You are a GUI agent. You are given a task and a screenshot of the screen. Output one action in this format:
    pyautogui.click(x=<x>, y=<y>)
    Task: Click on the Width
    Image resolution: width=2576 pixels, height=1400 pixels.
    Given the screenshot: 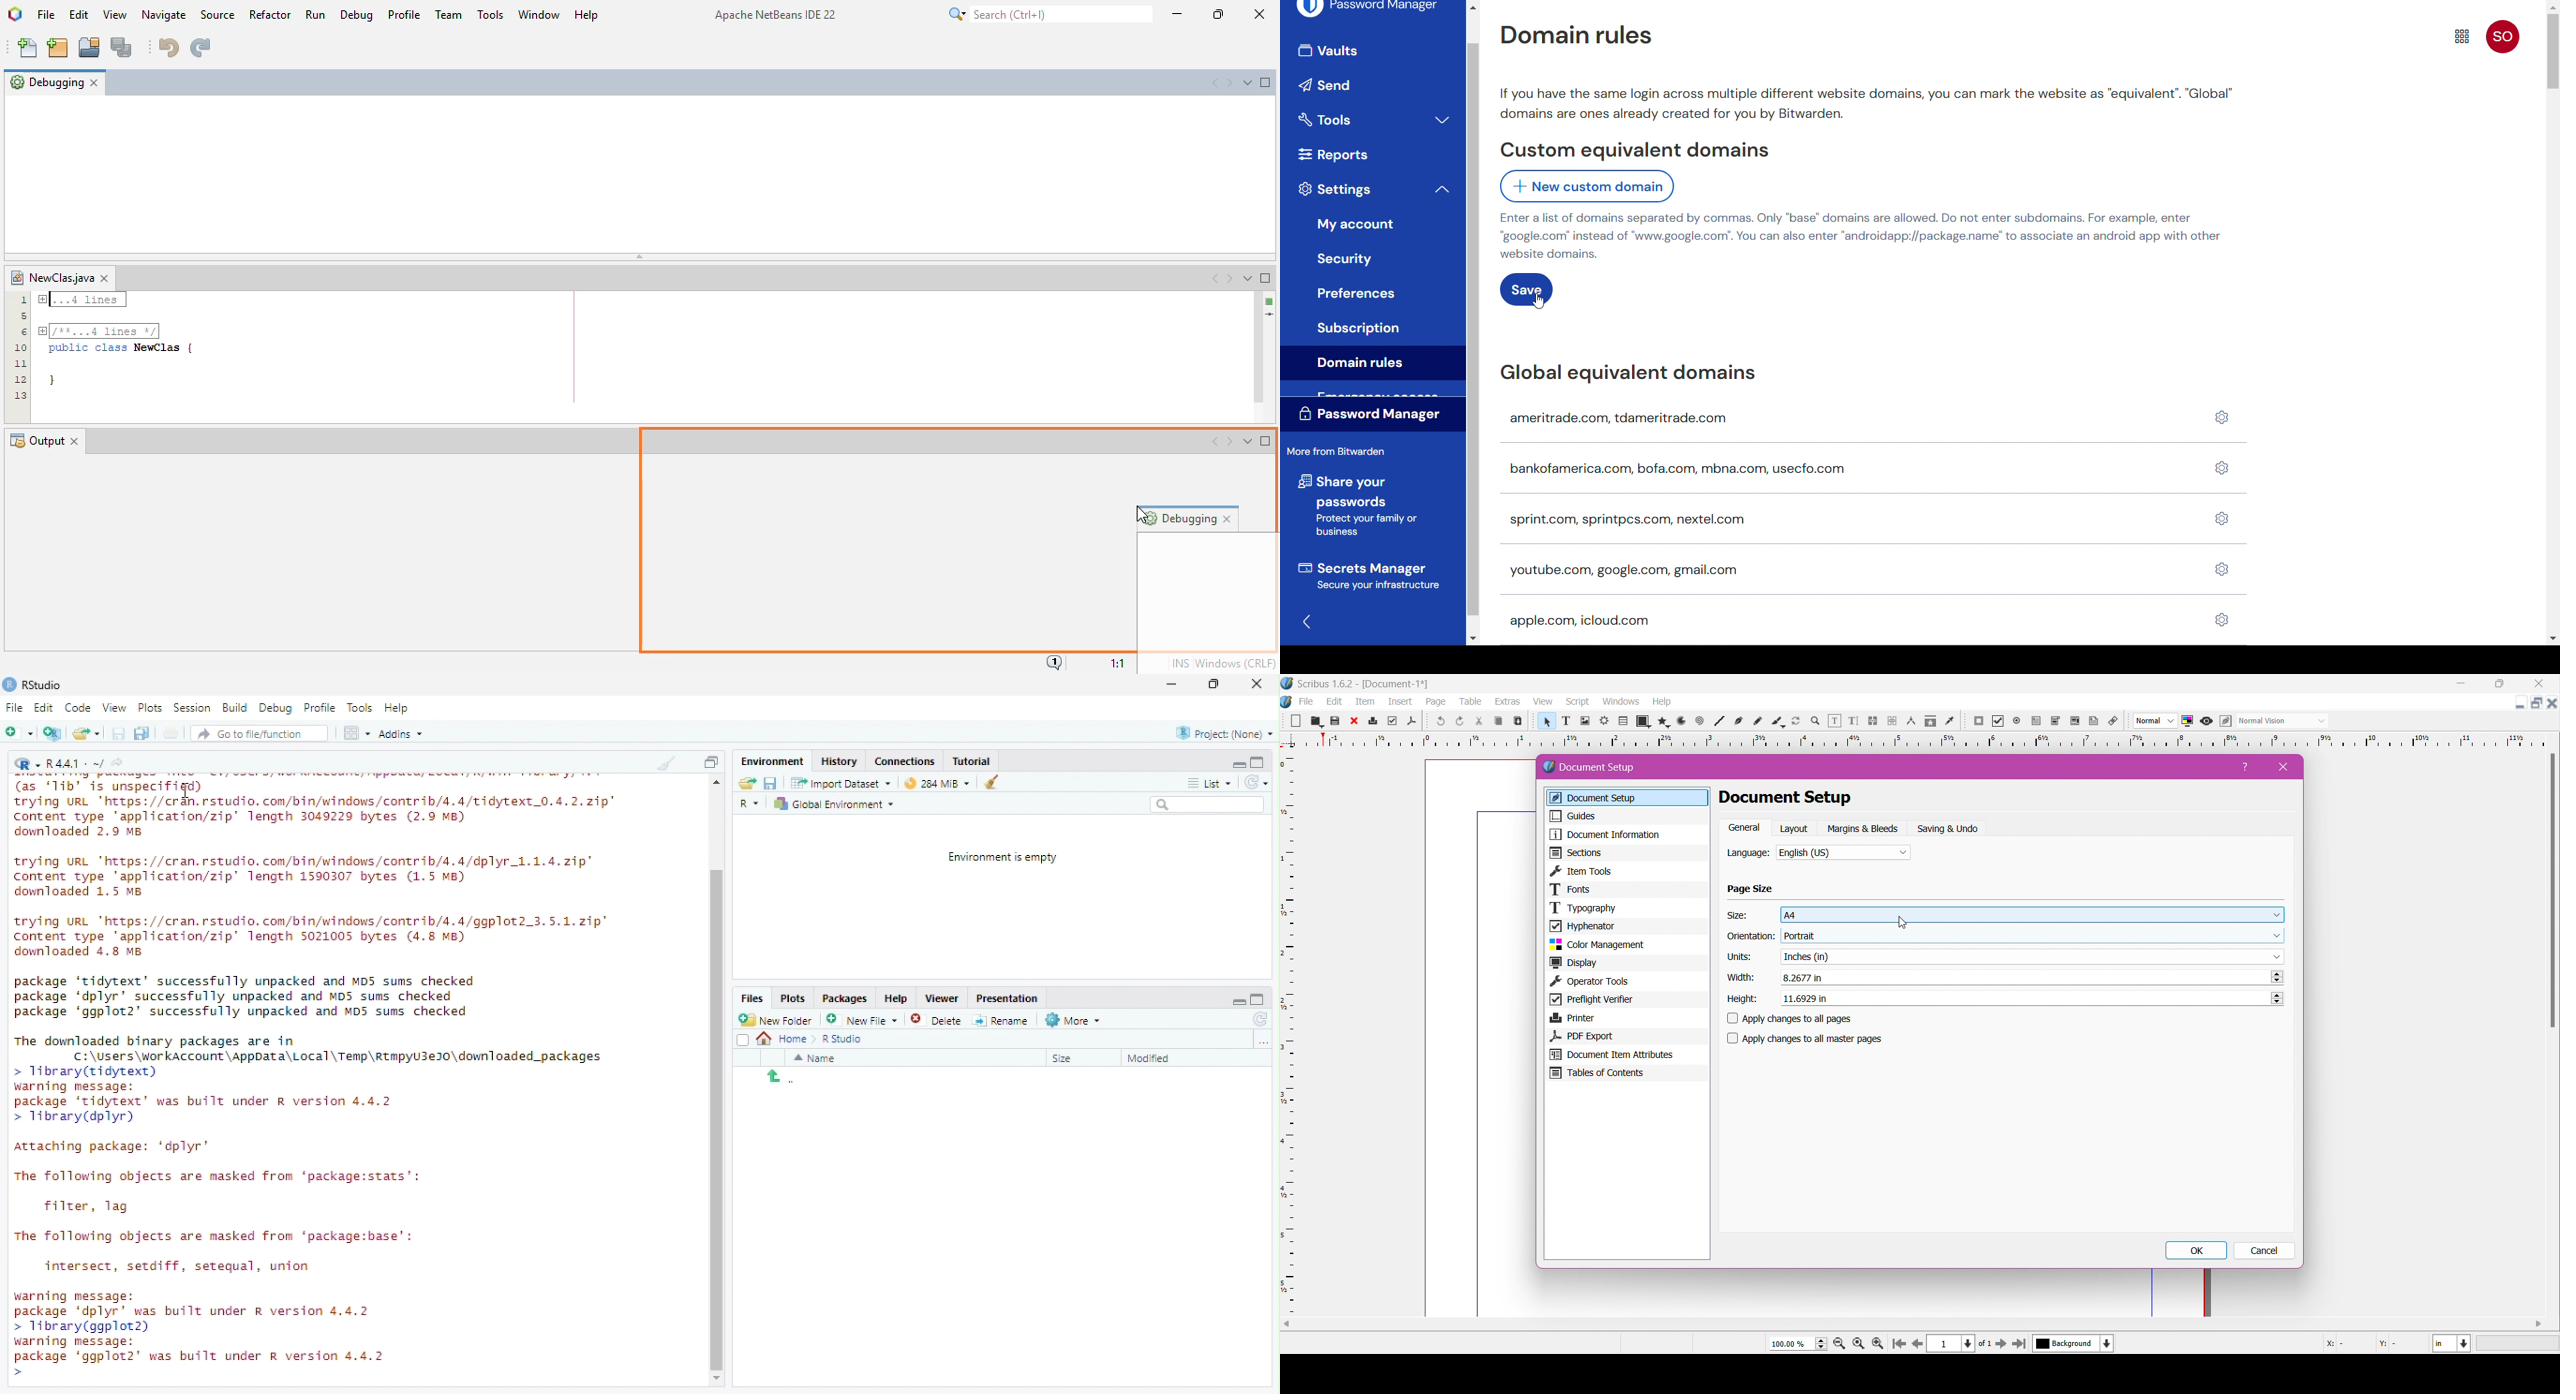 What is the action you would take?
    pyautogui.click(x=1738, y=978)
    